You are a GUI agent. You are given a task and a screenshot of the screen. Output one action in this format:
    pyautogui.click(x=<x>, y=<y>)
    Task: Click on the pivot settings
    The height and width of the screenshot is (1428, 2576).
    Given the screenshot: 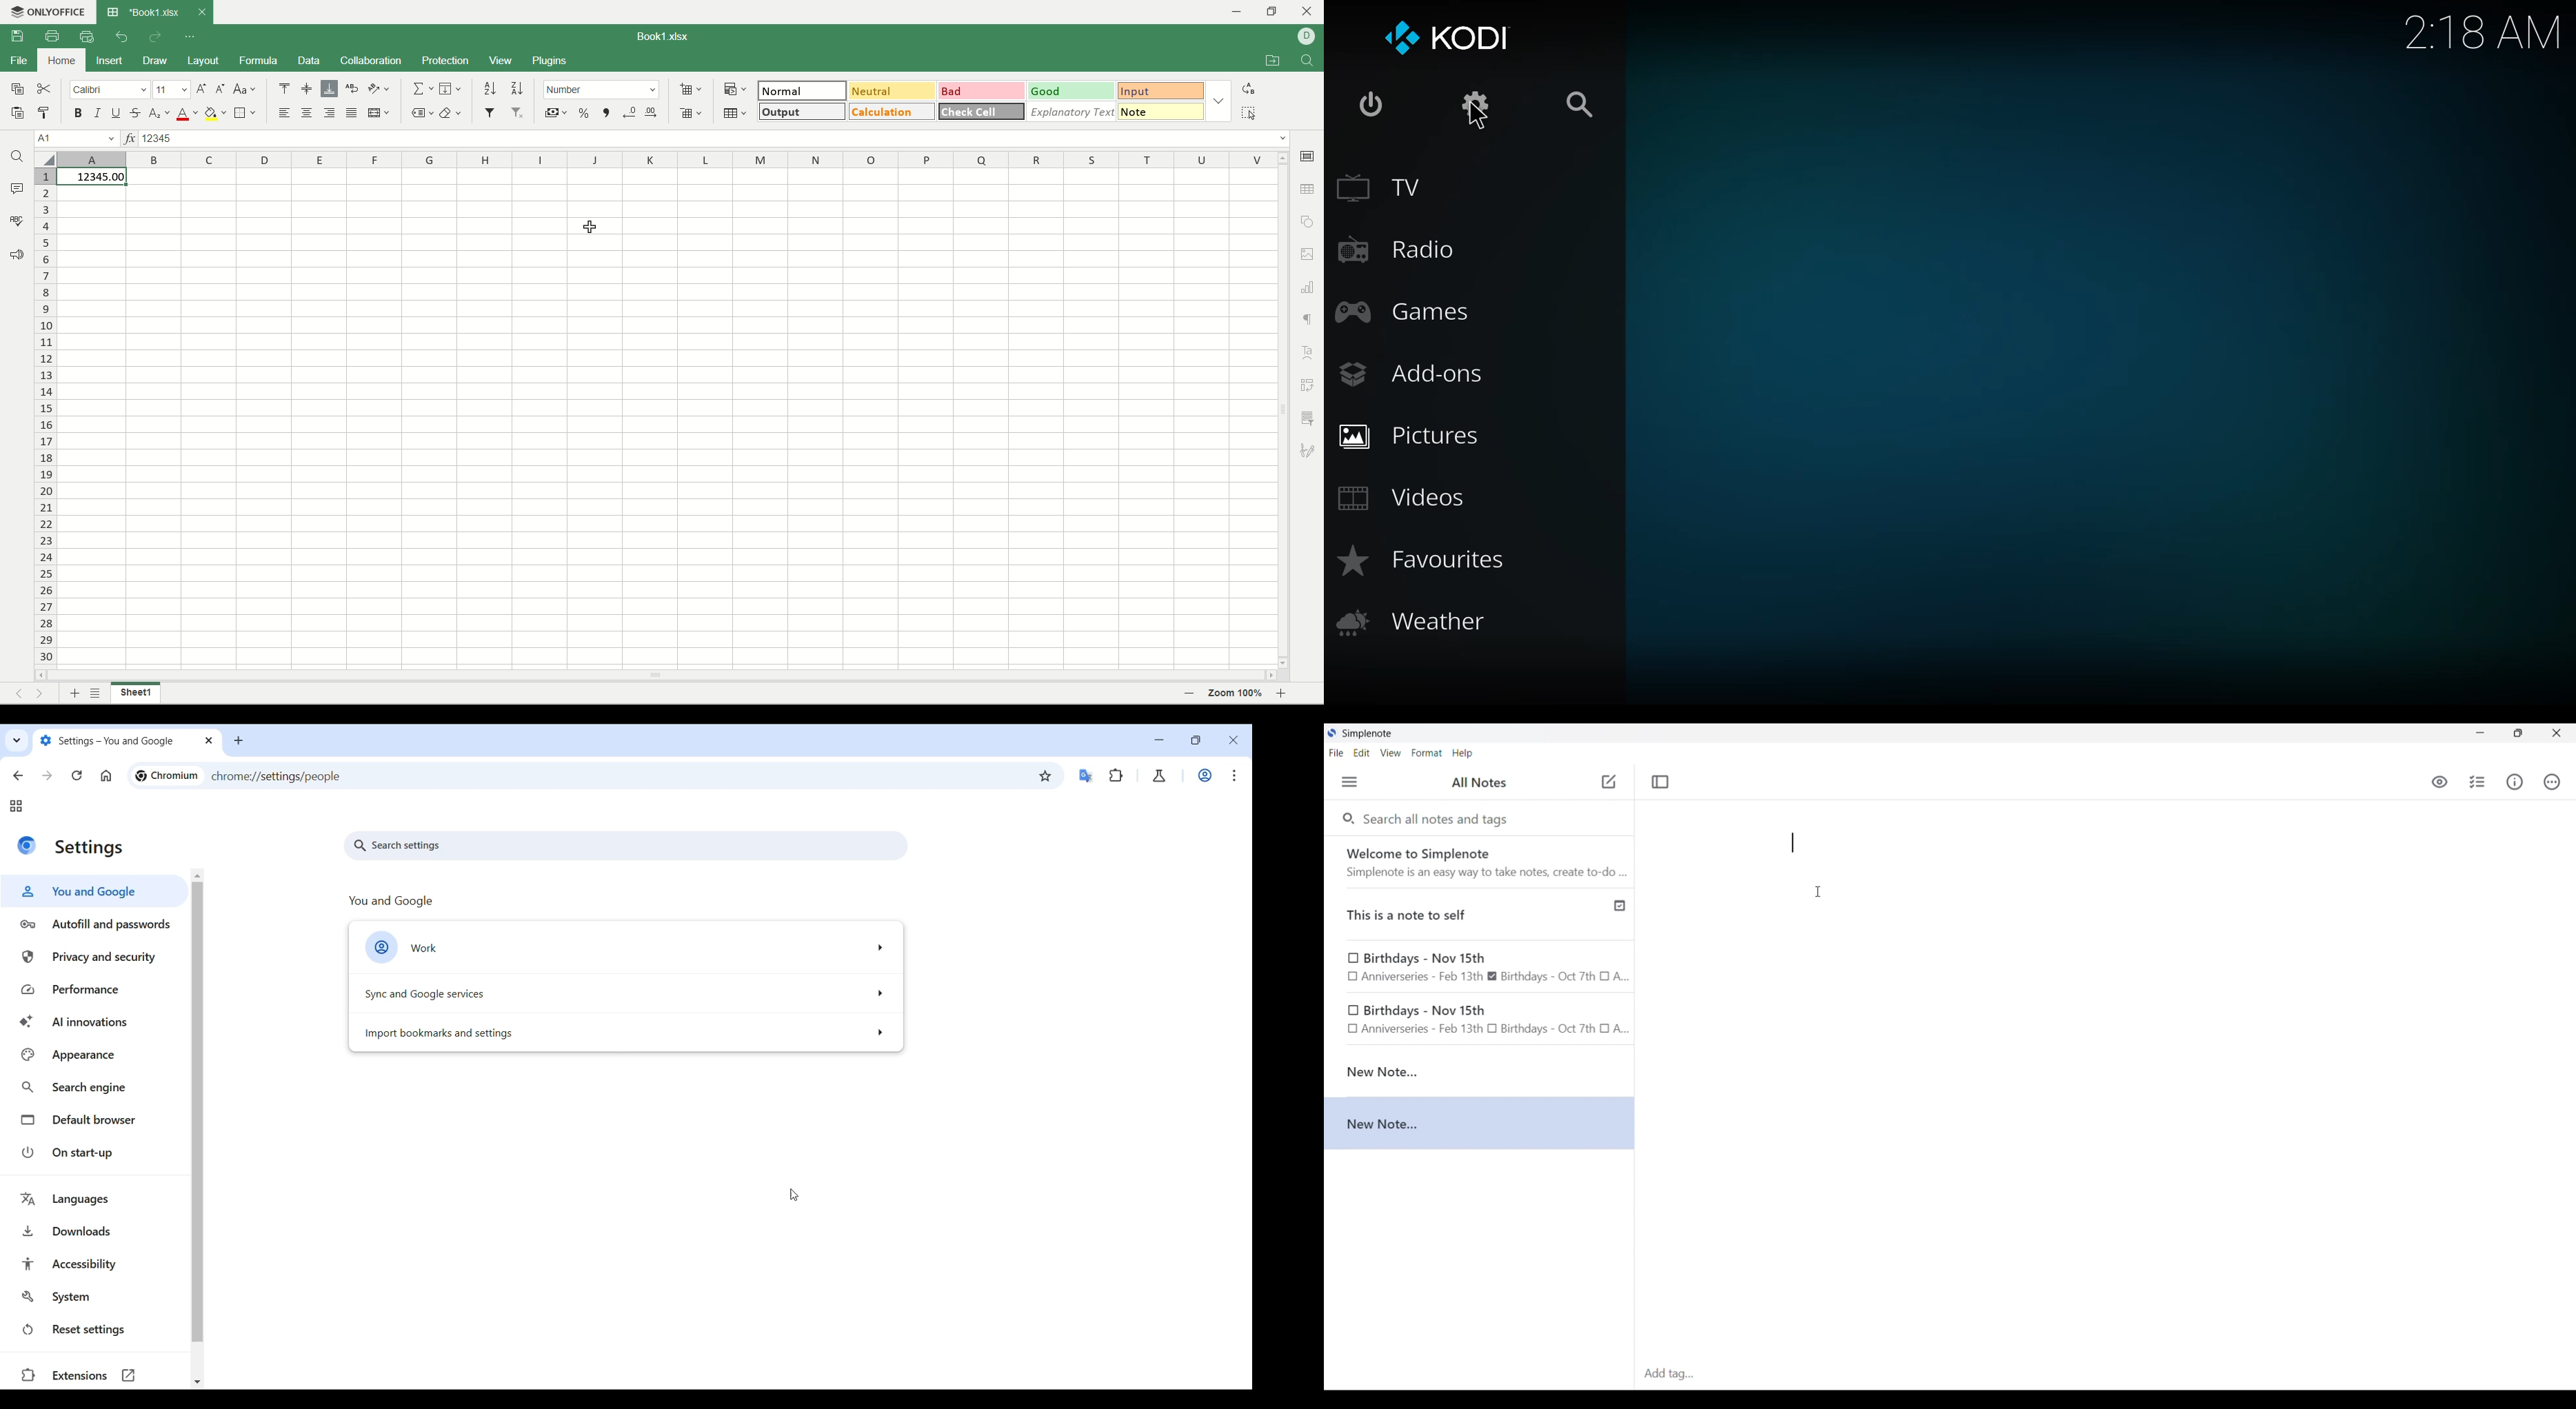 What is the action you would take?
    pyautogui.click(x=1307, y=386)
    